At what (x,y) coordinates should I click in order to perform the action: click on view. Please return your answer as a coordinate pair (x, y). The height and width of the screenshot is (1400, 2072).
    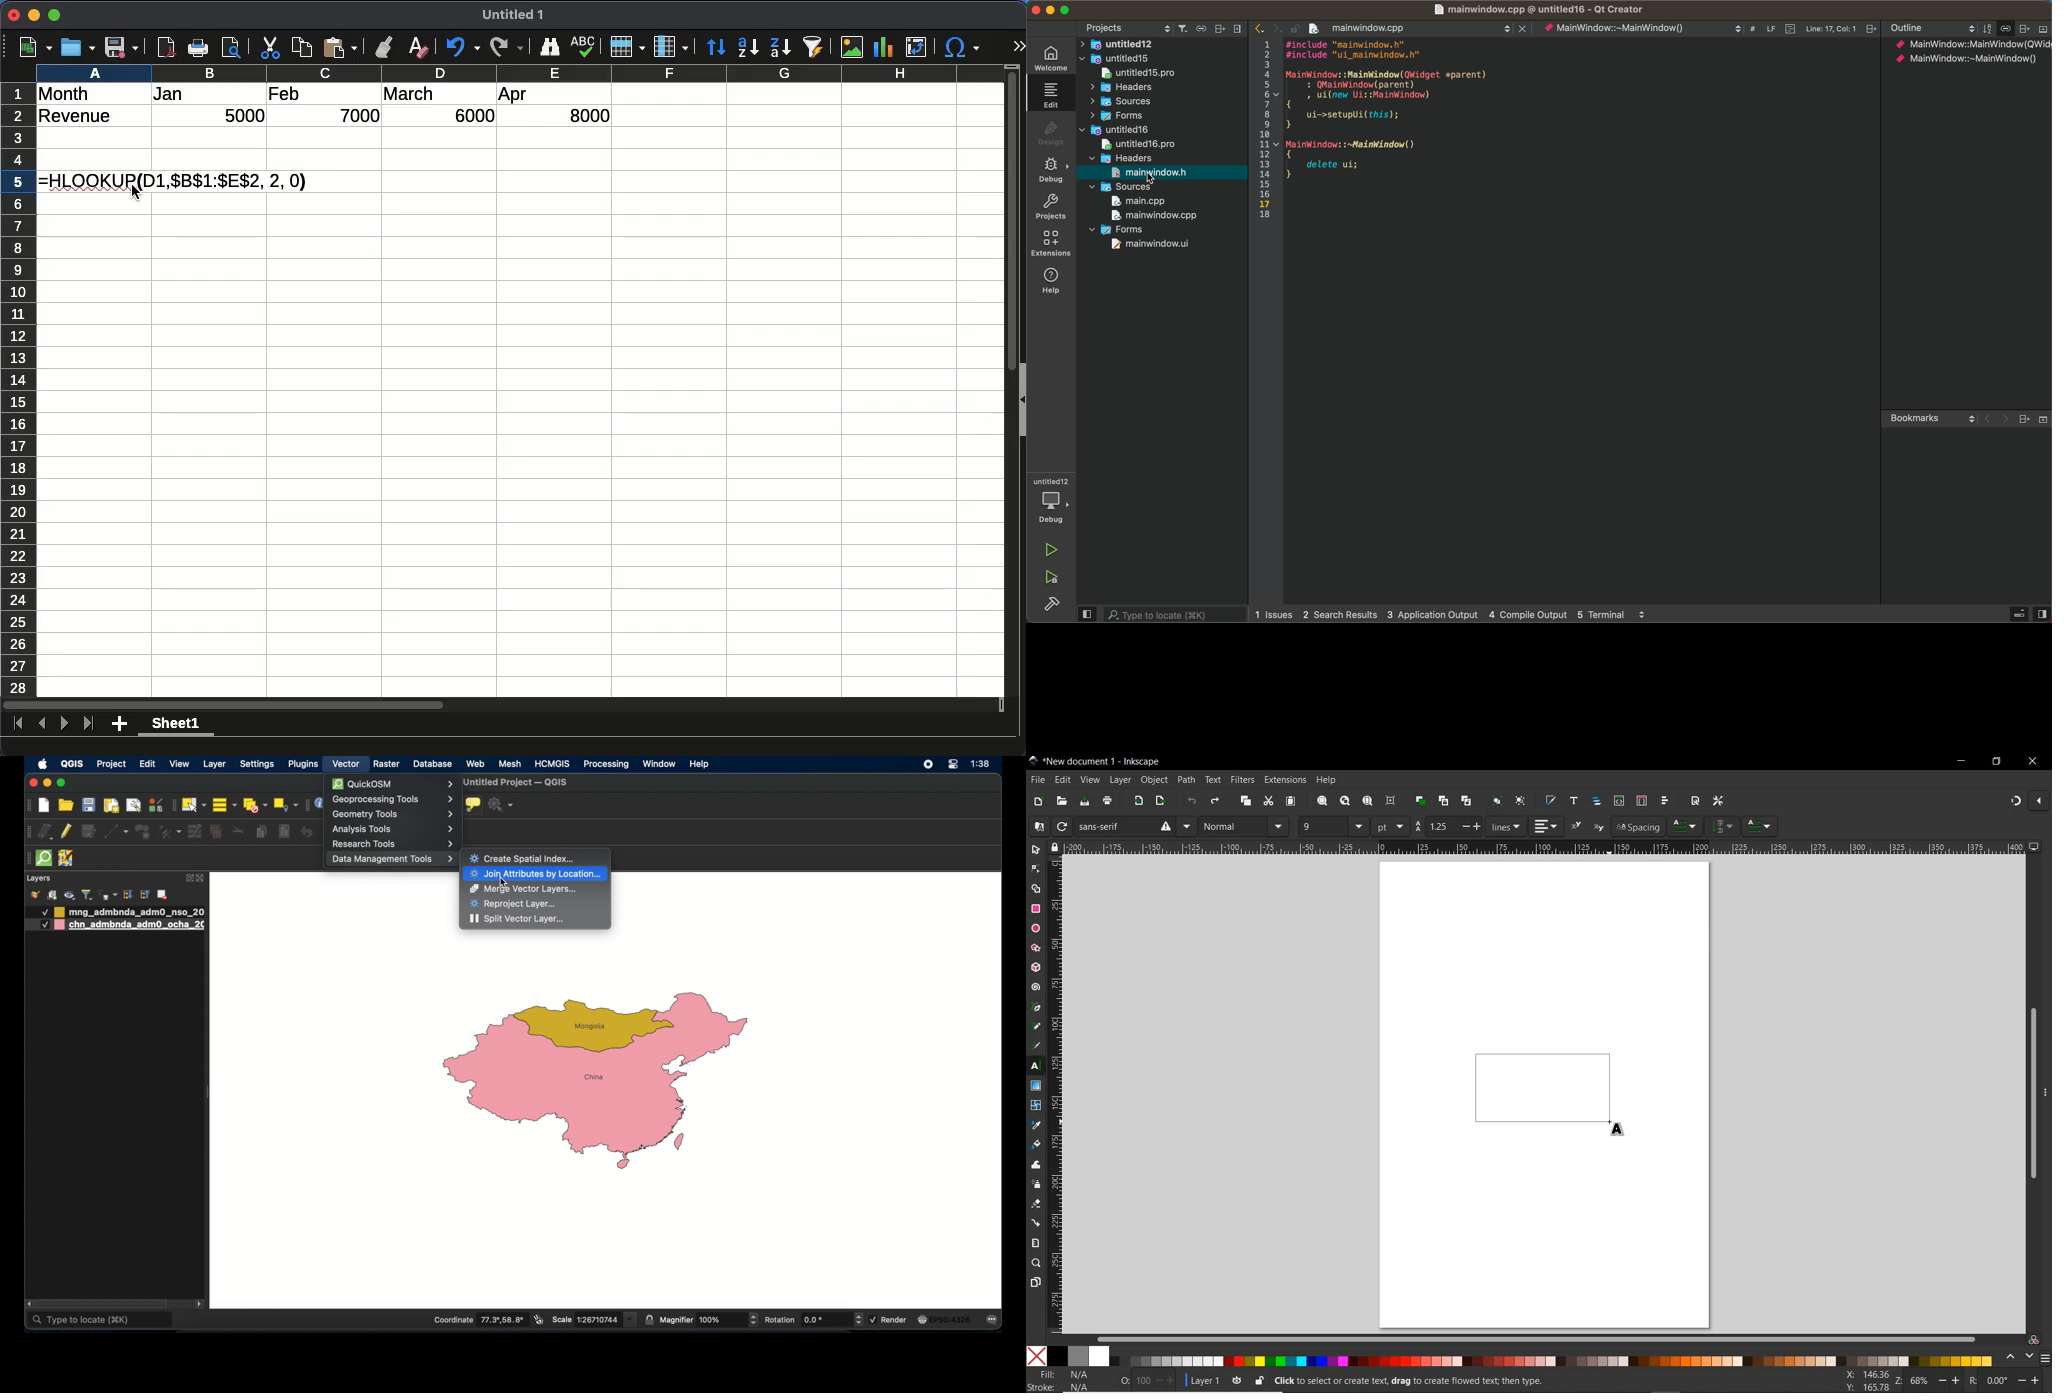
    Looking at the image, I should click on (1089, 780).